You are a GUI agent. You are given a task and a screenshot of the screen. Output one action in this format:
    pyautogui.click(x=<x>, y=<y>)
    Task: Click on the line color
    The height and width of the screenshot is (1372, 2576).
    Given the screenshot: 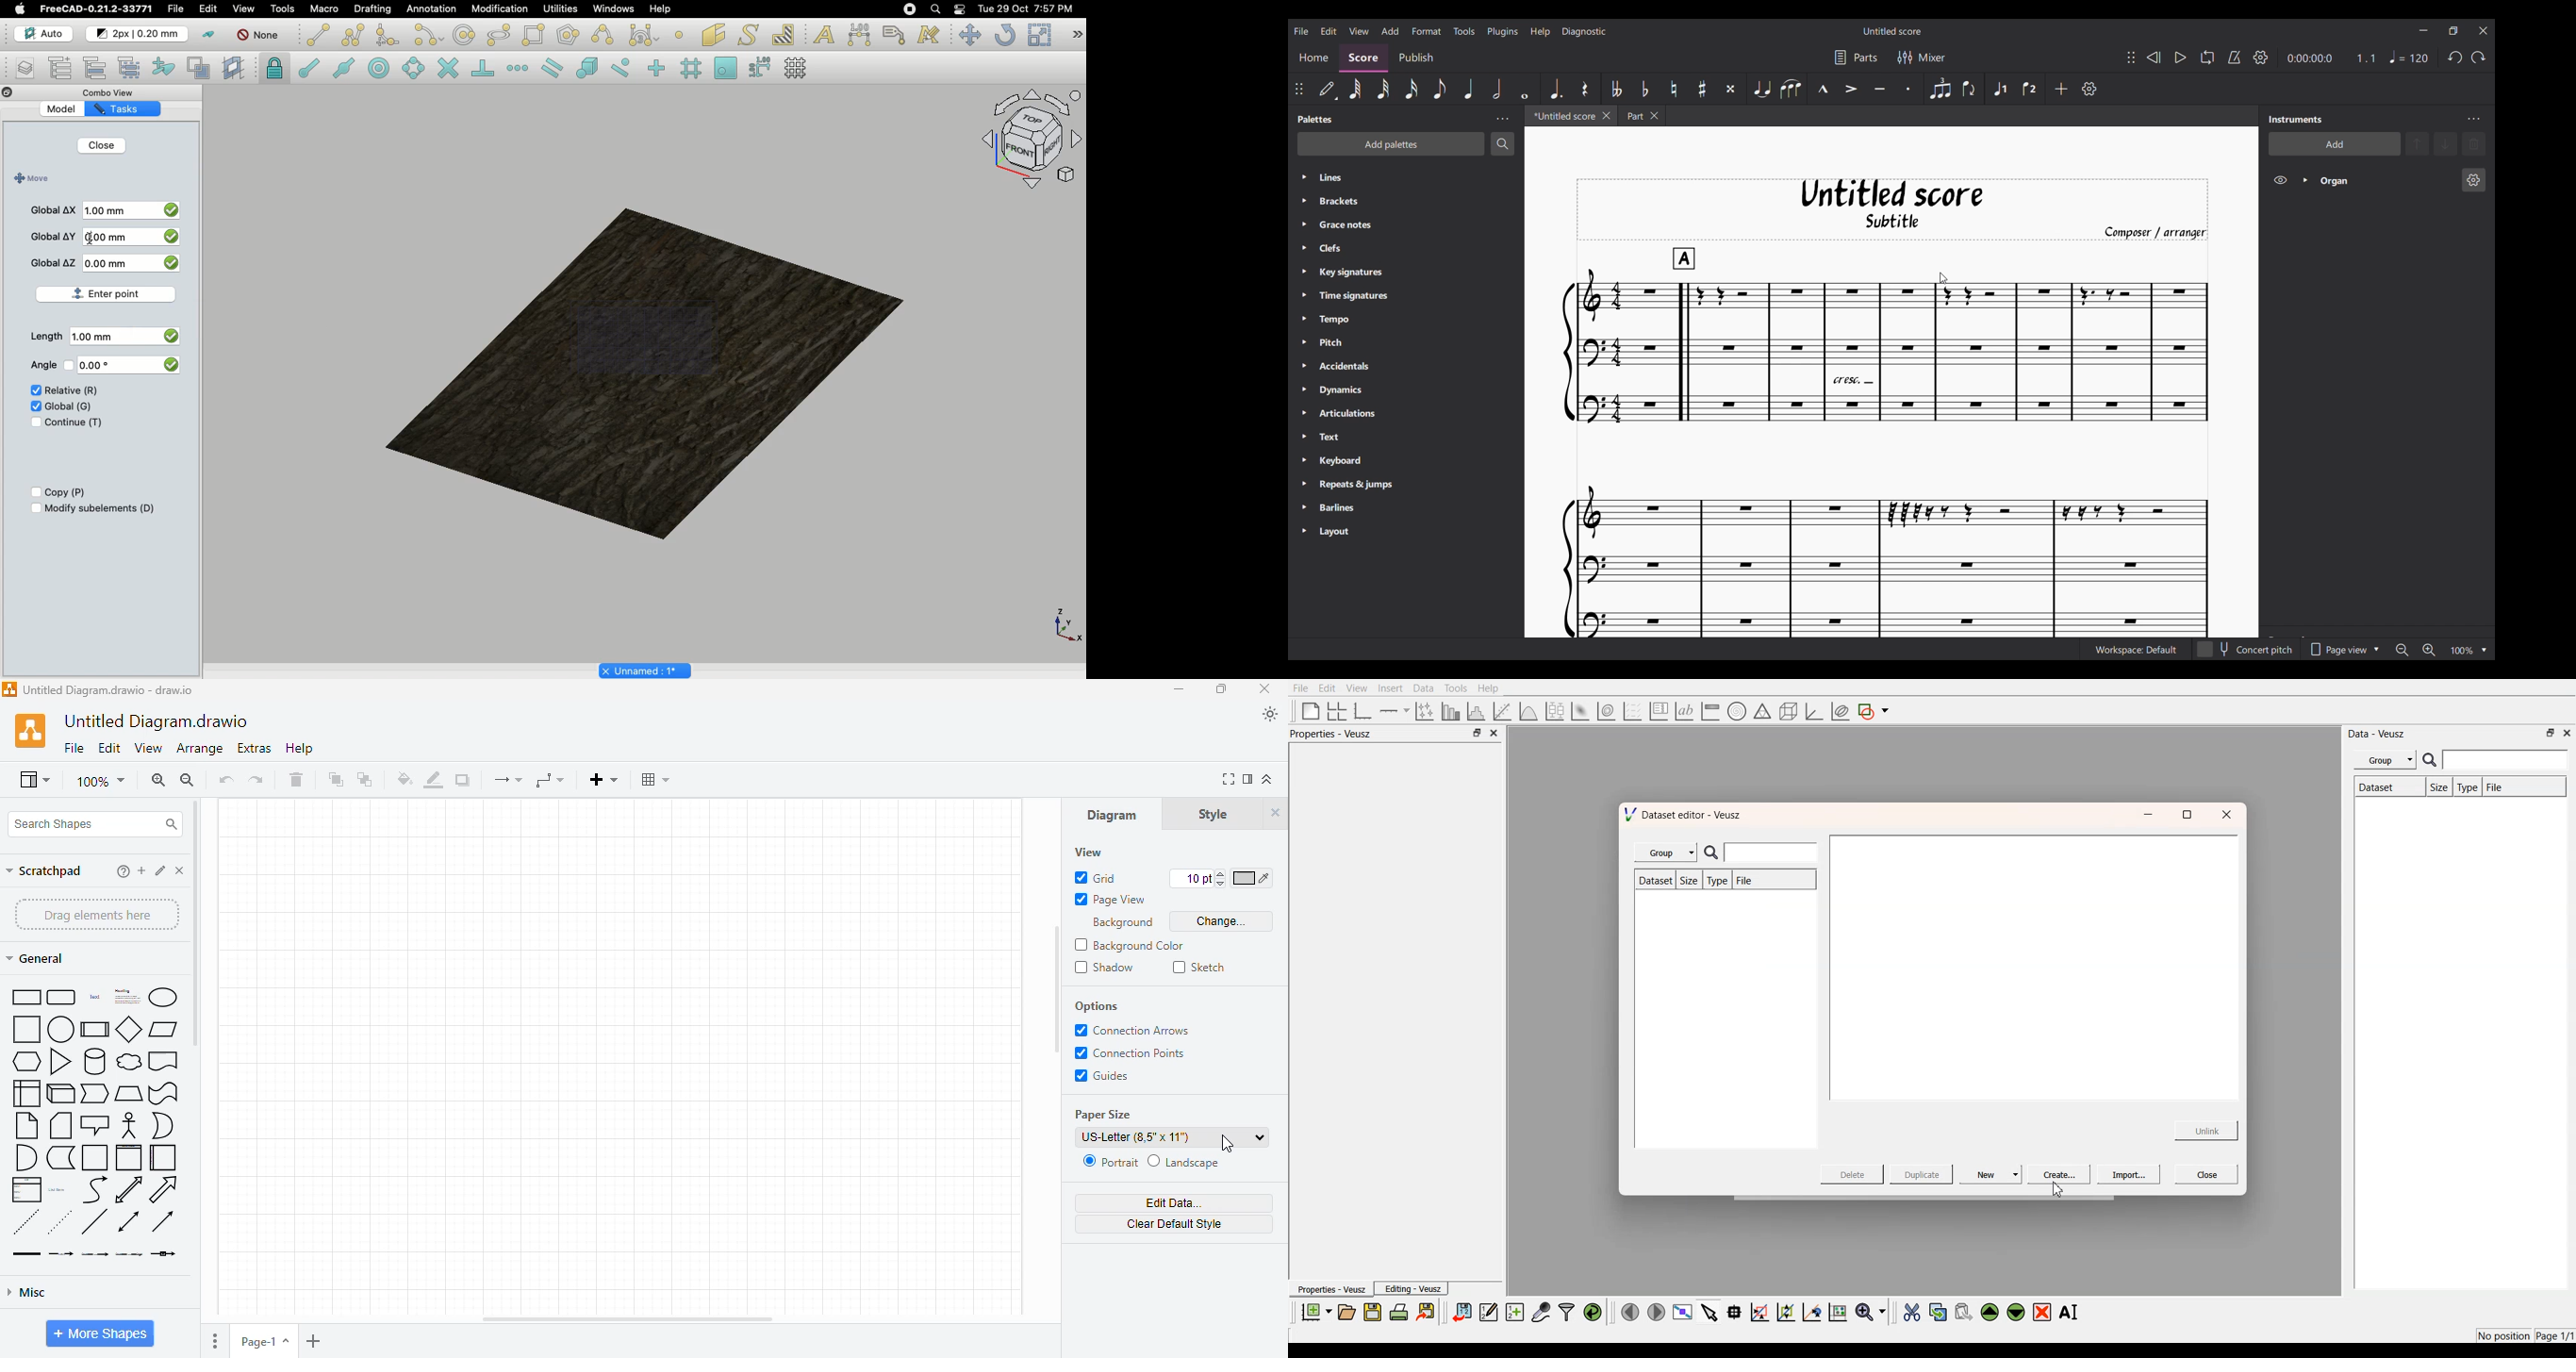 What is the action you would take?
    pyautogui.click(x=434, y=780)
    